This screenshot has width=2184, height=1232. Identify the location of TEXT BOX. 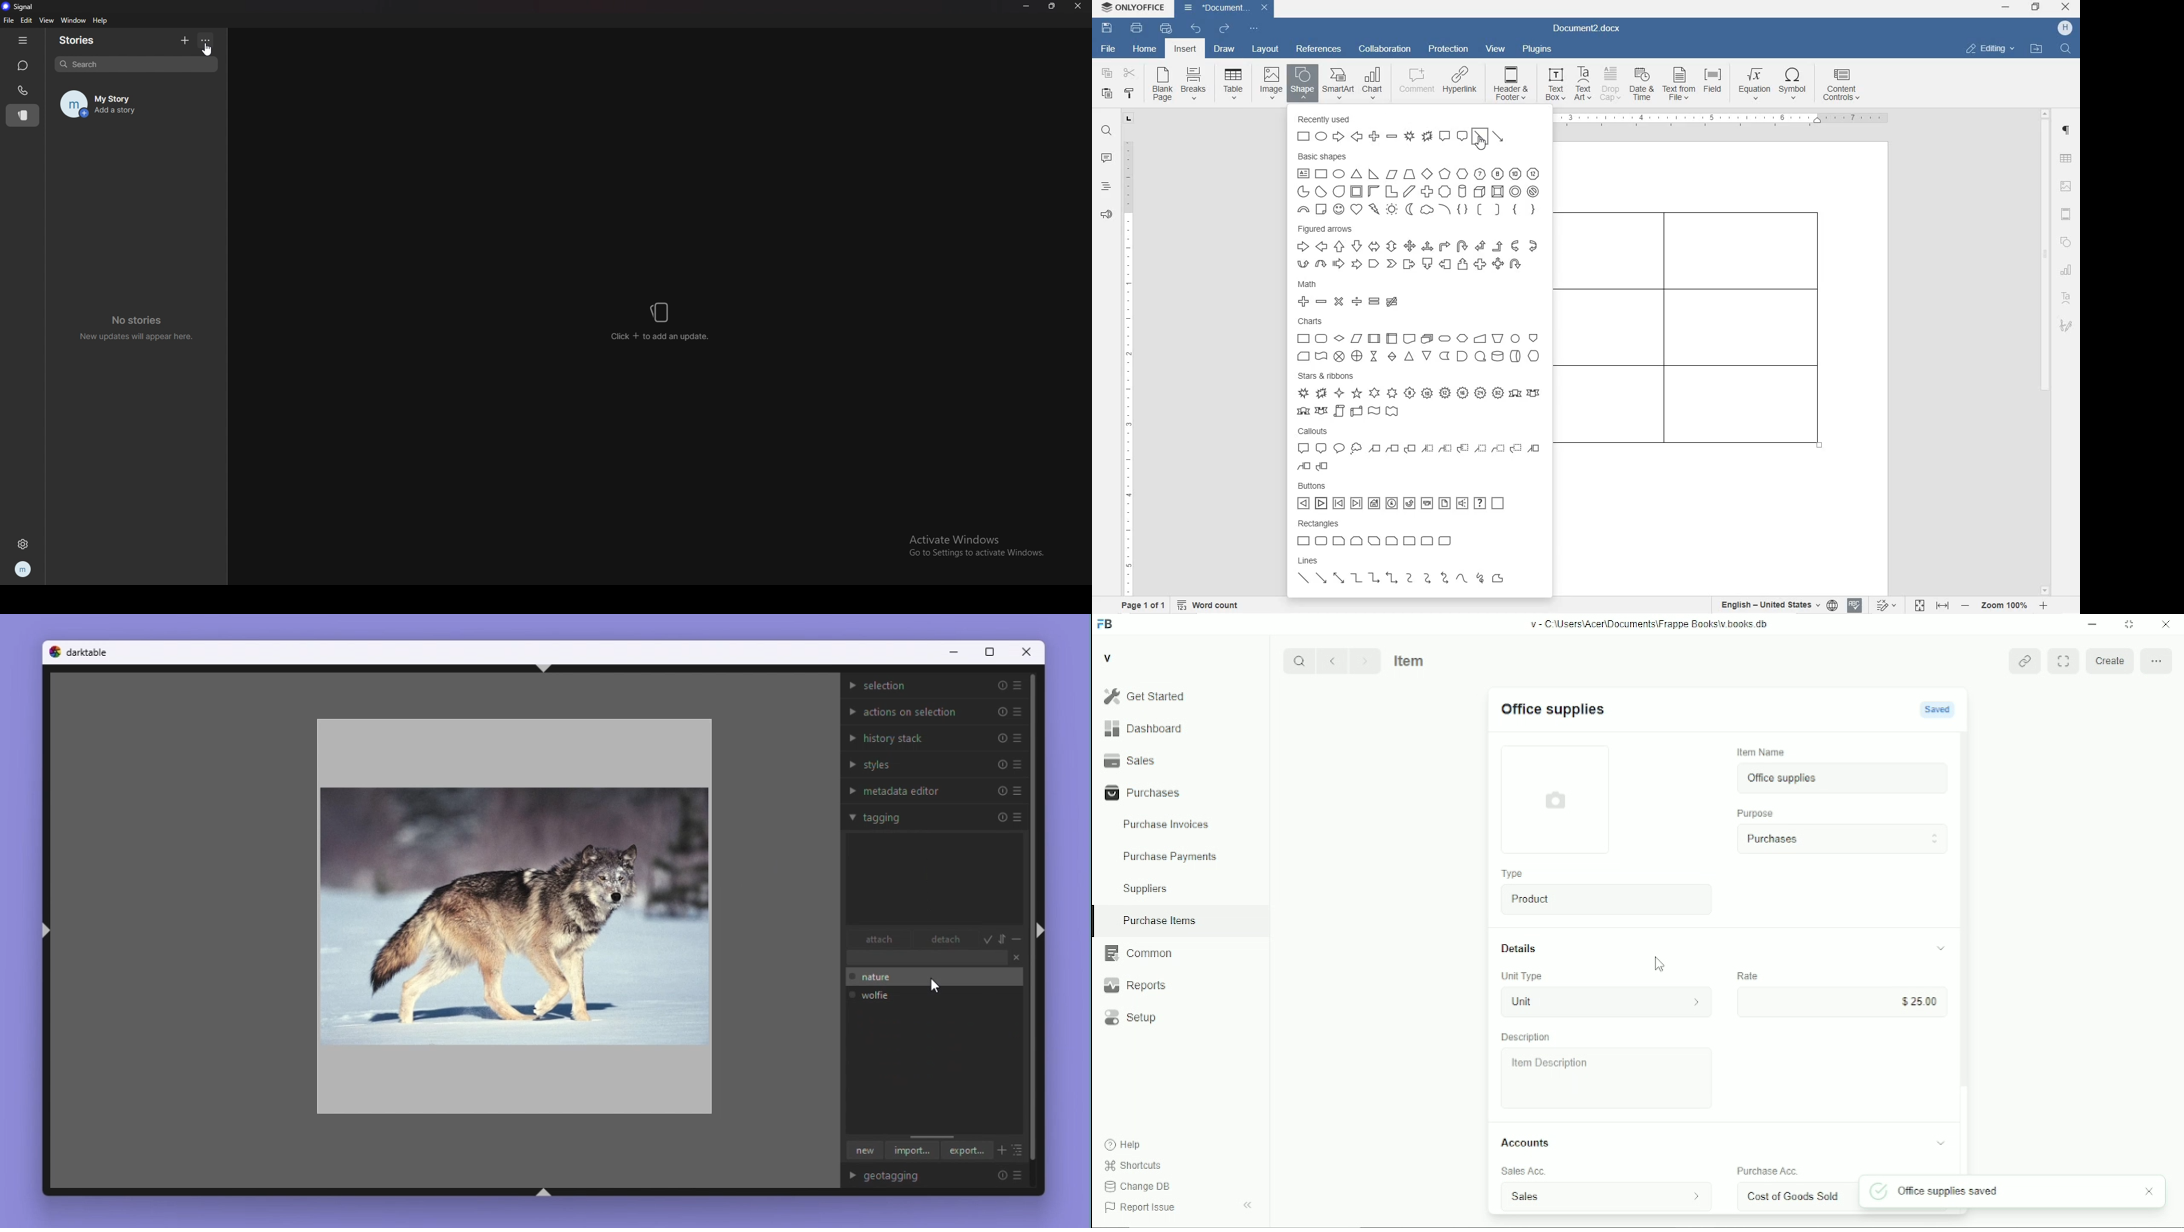
(1554, 86).